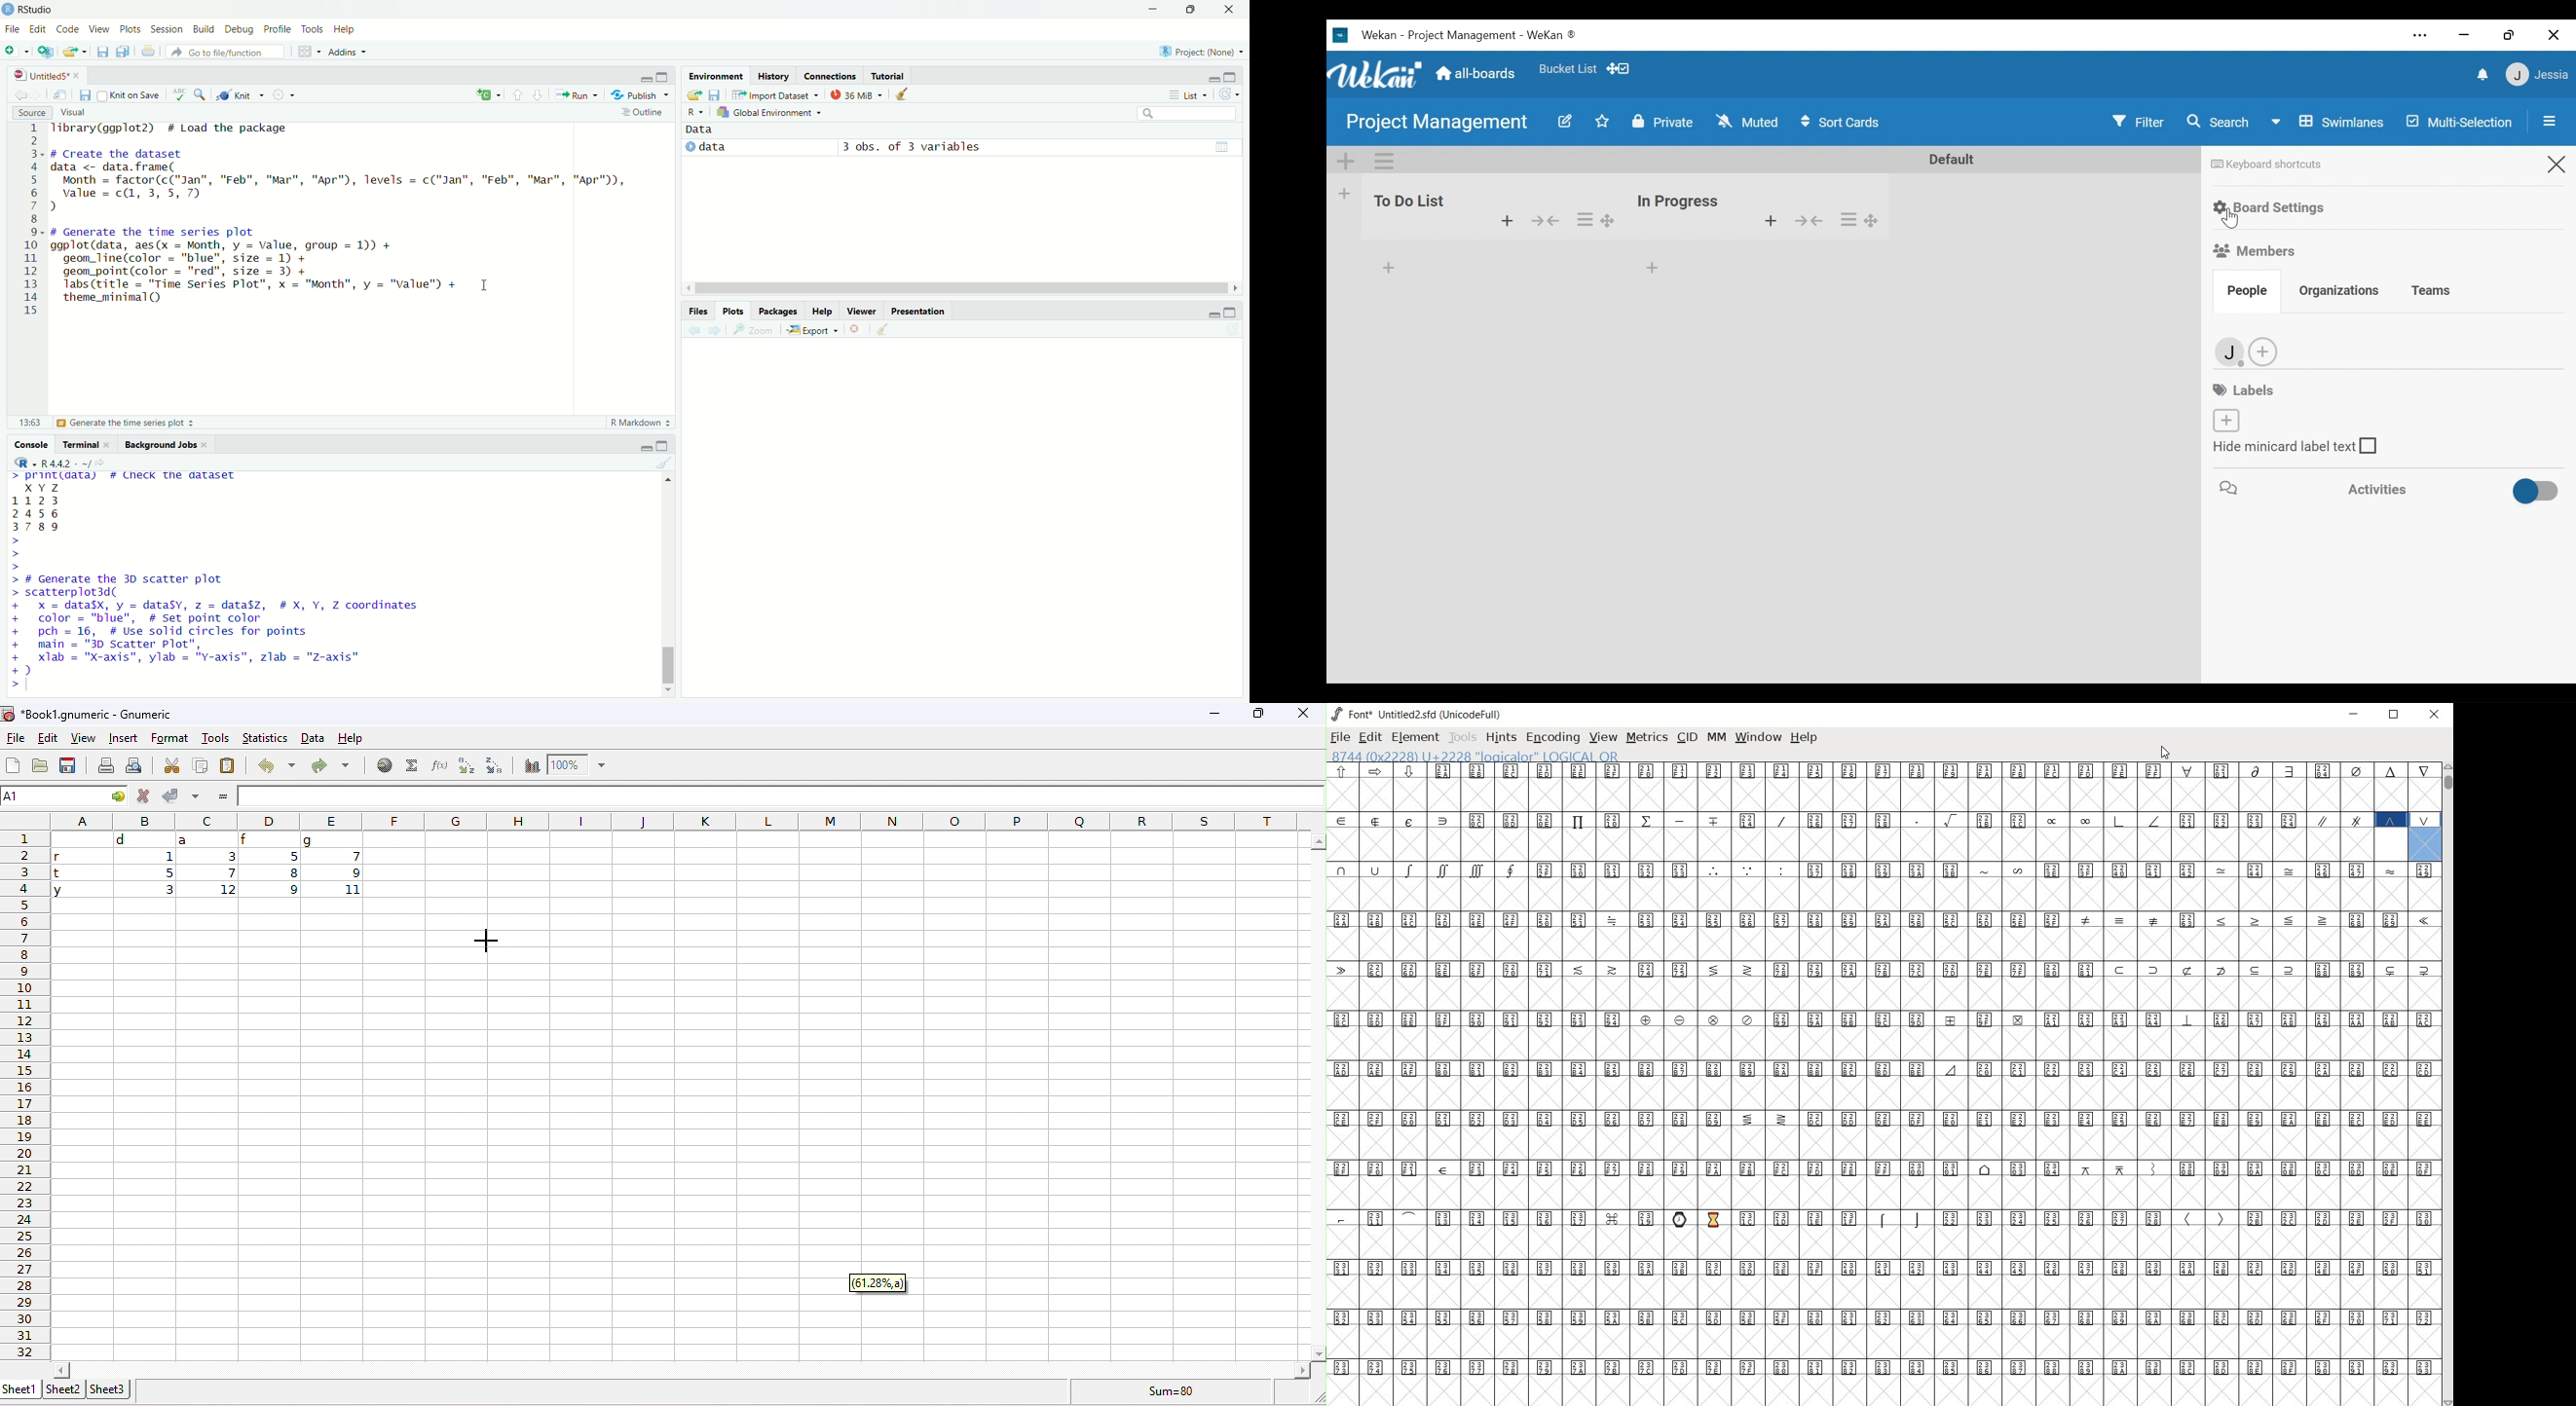  Describe the element at coordinates (1153, 11) in the screenshot. I see `minimize` at that location.